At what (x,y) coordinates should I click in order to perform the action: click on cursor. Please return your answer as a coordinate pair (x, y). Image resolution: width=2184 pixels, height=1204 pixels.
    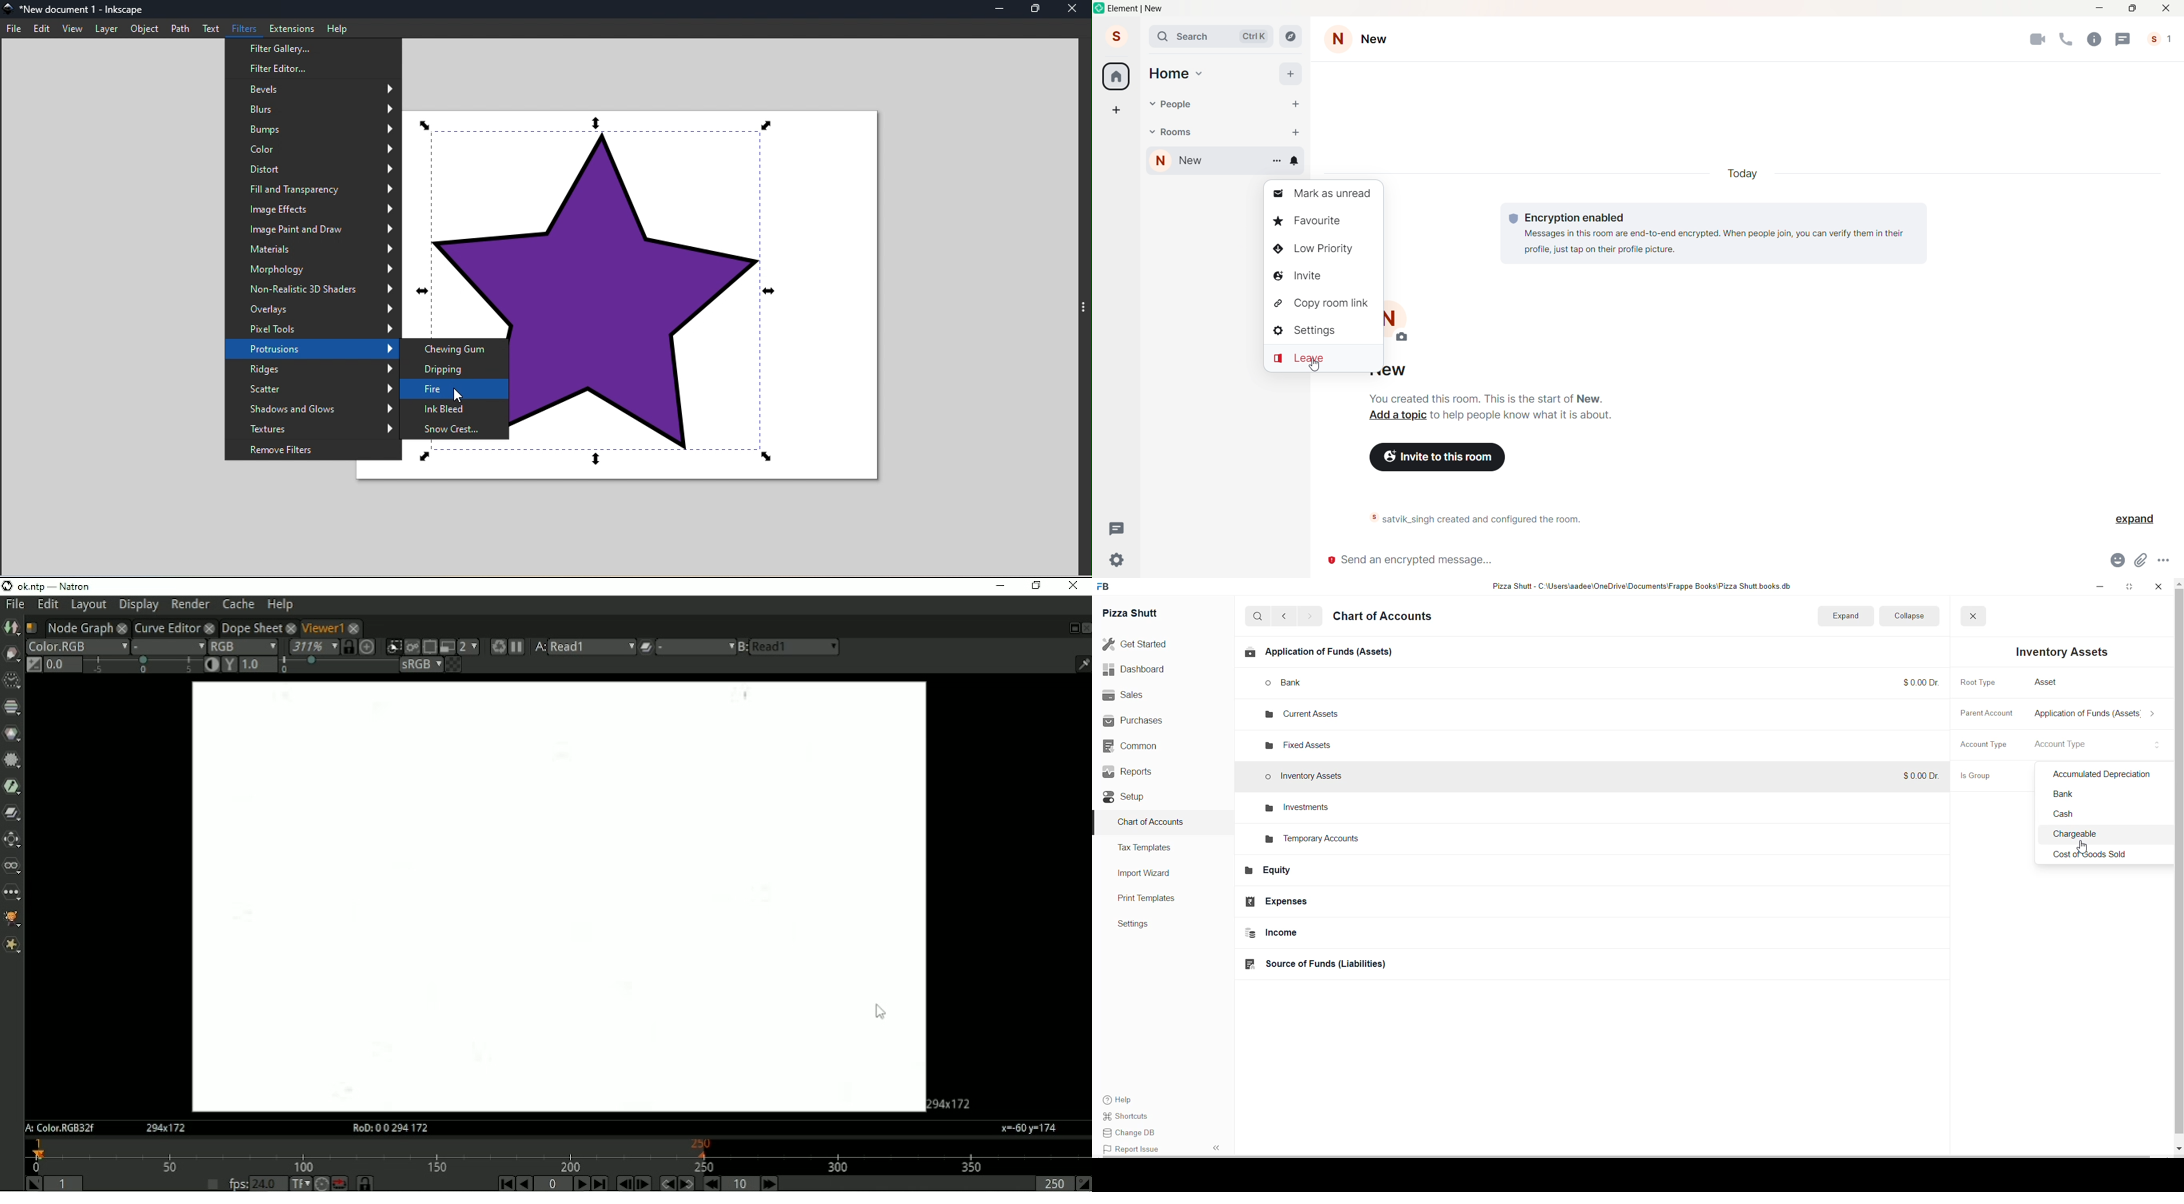
    Looking at the image, I should click on (2083, 846).